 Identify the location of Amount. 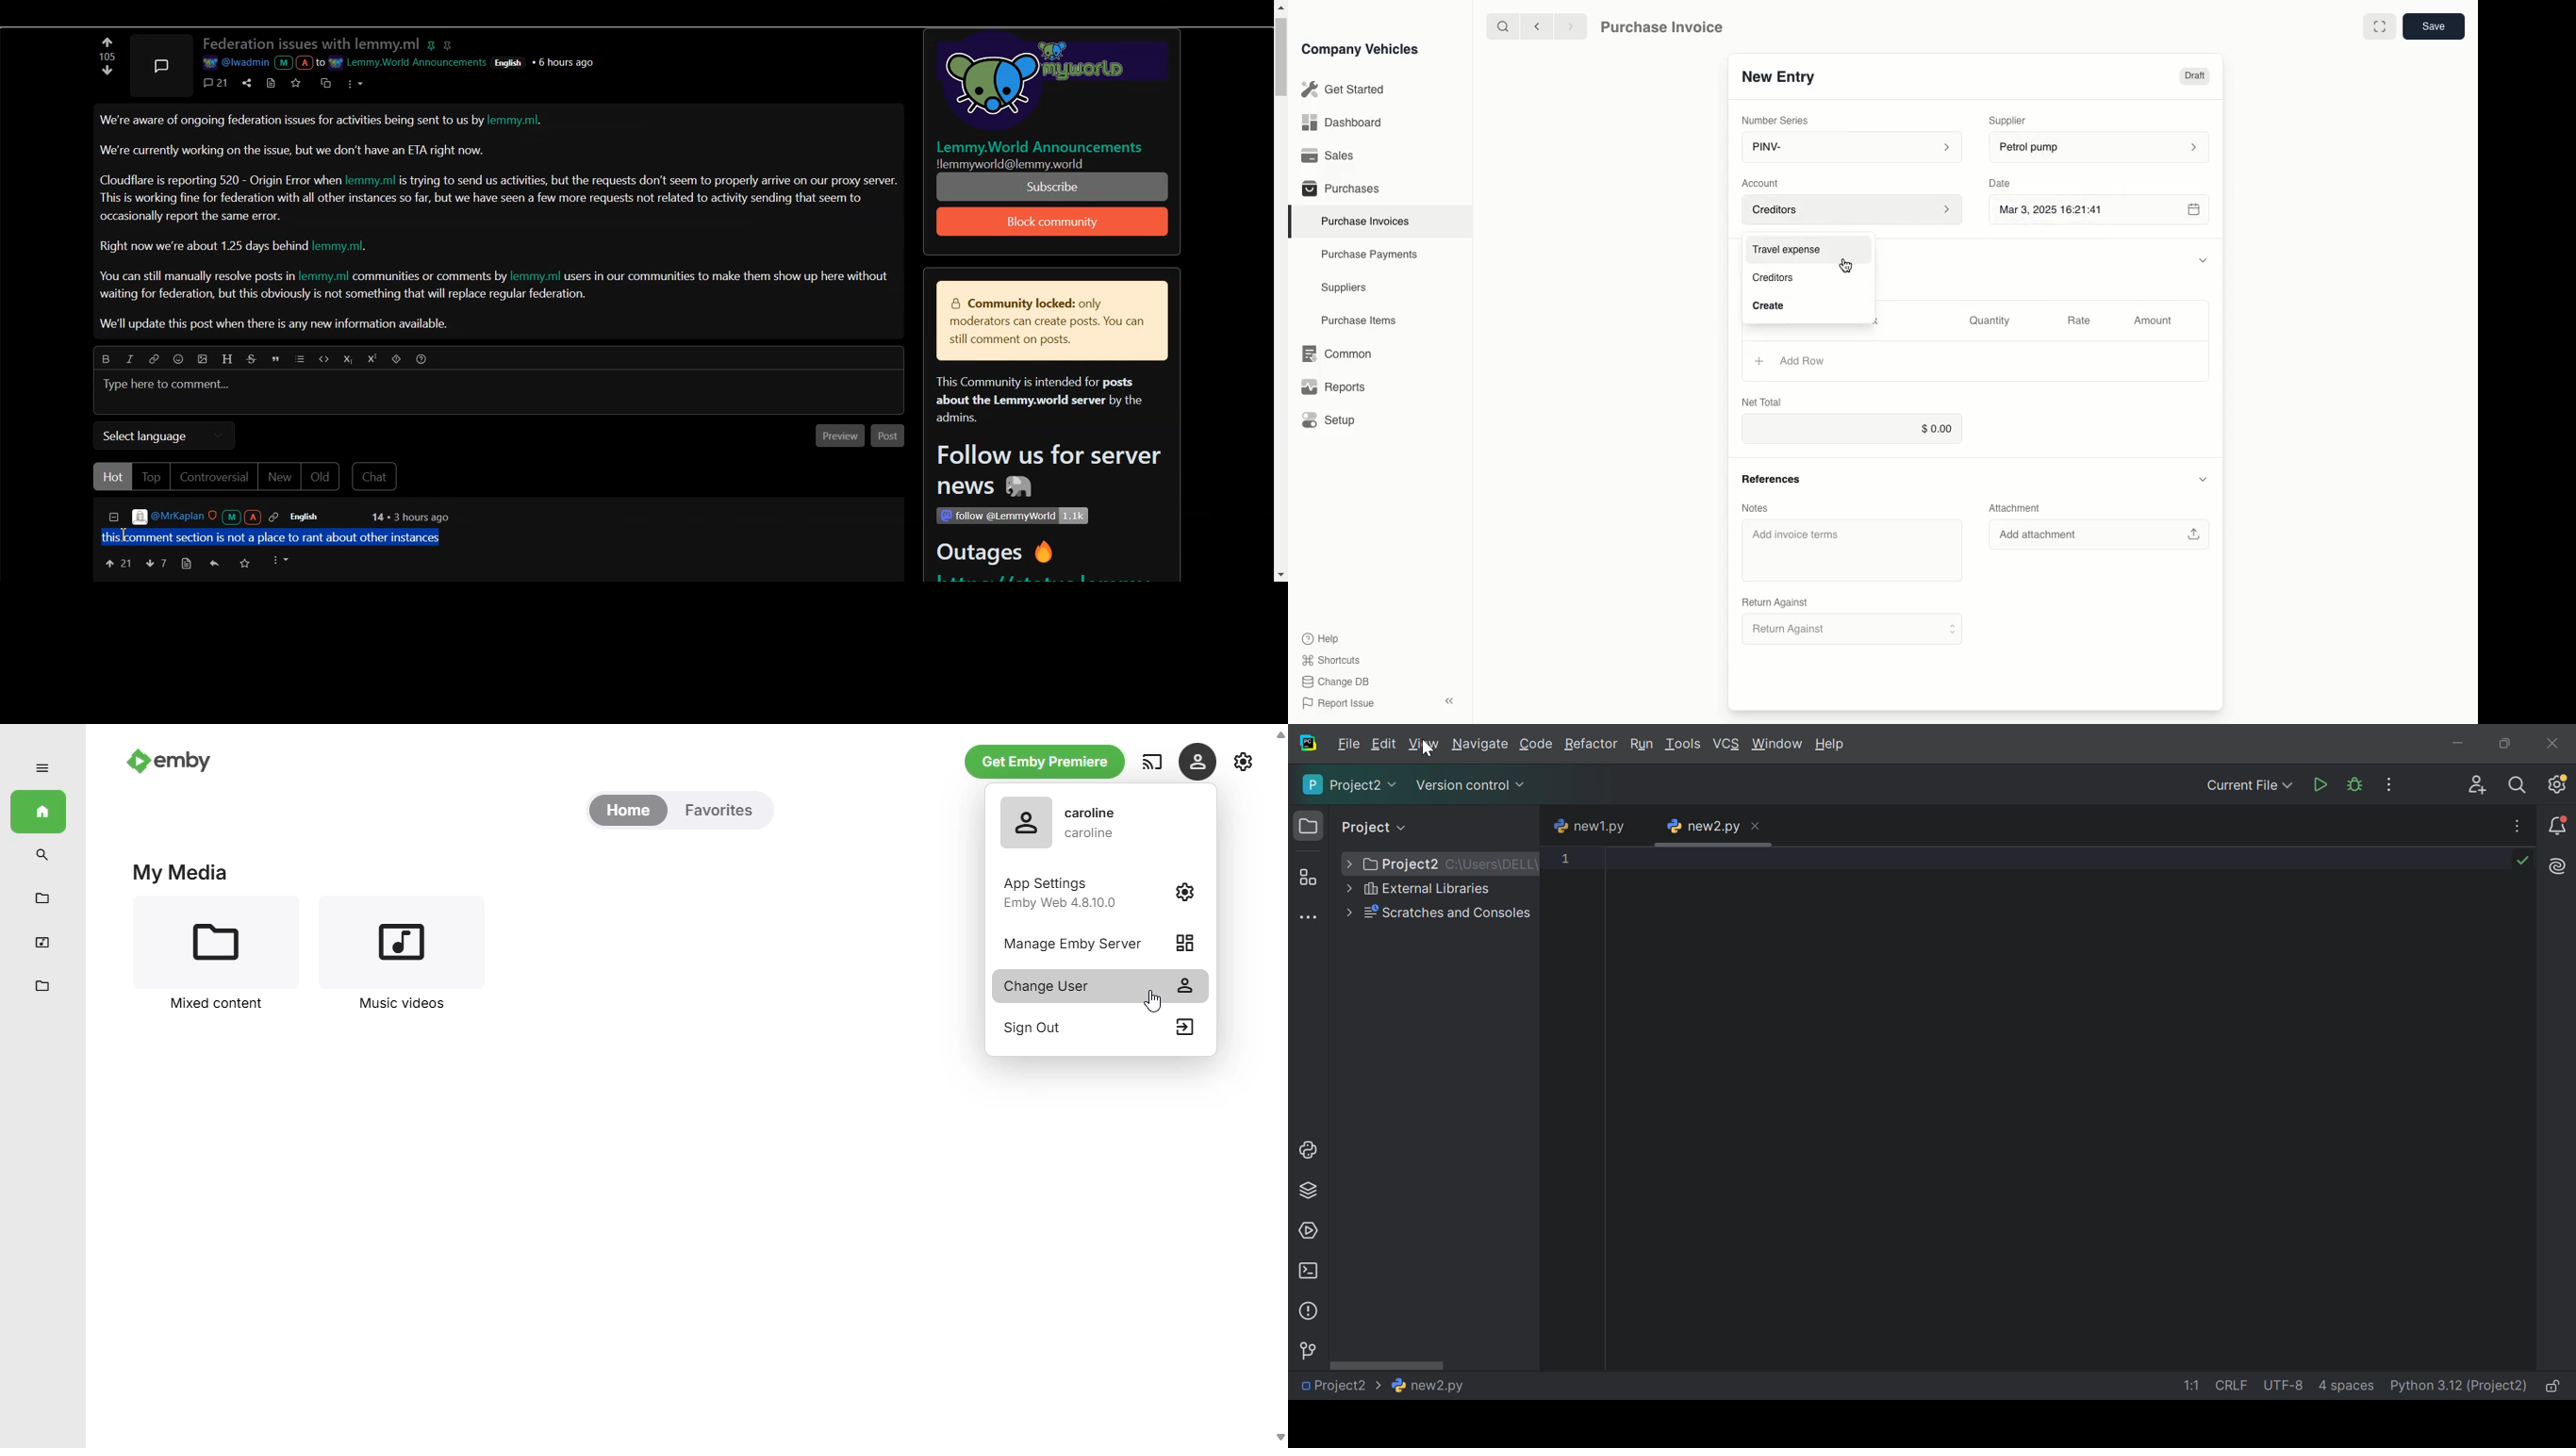
(2157, 321).